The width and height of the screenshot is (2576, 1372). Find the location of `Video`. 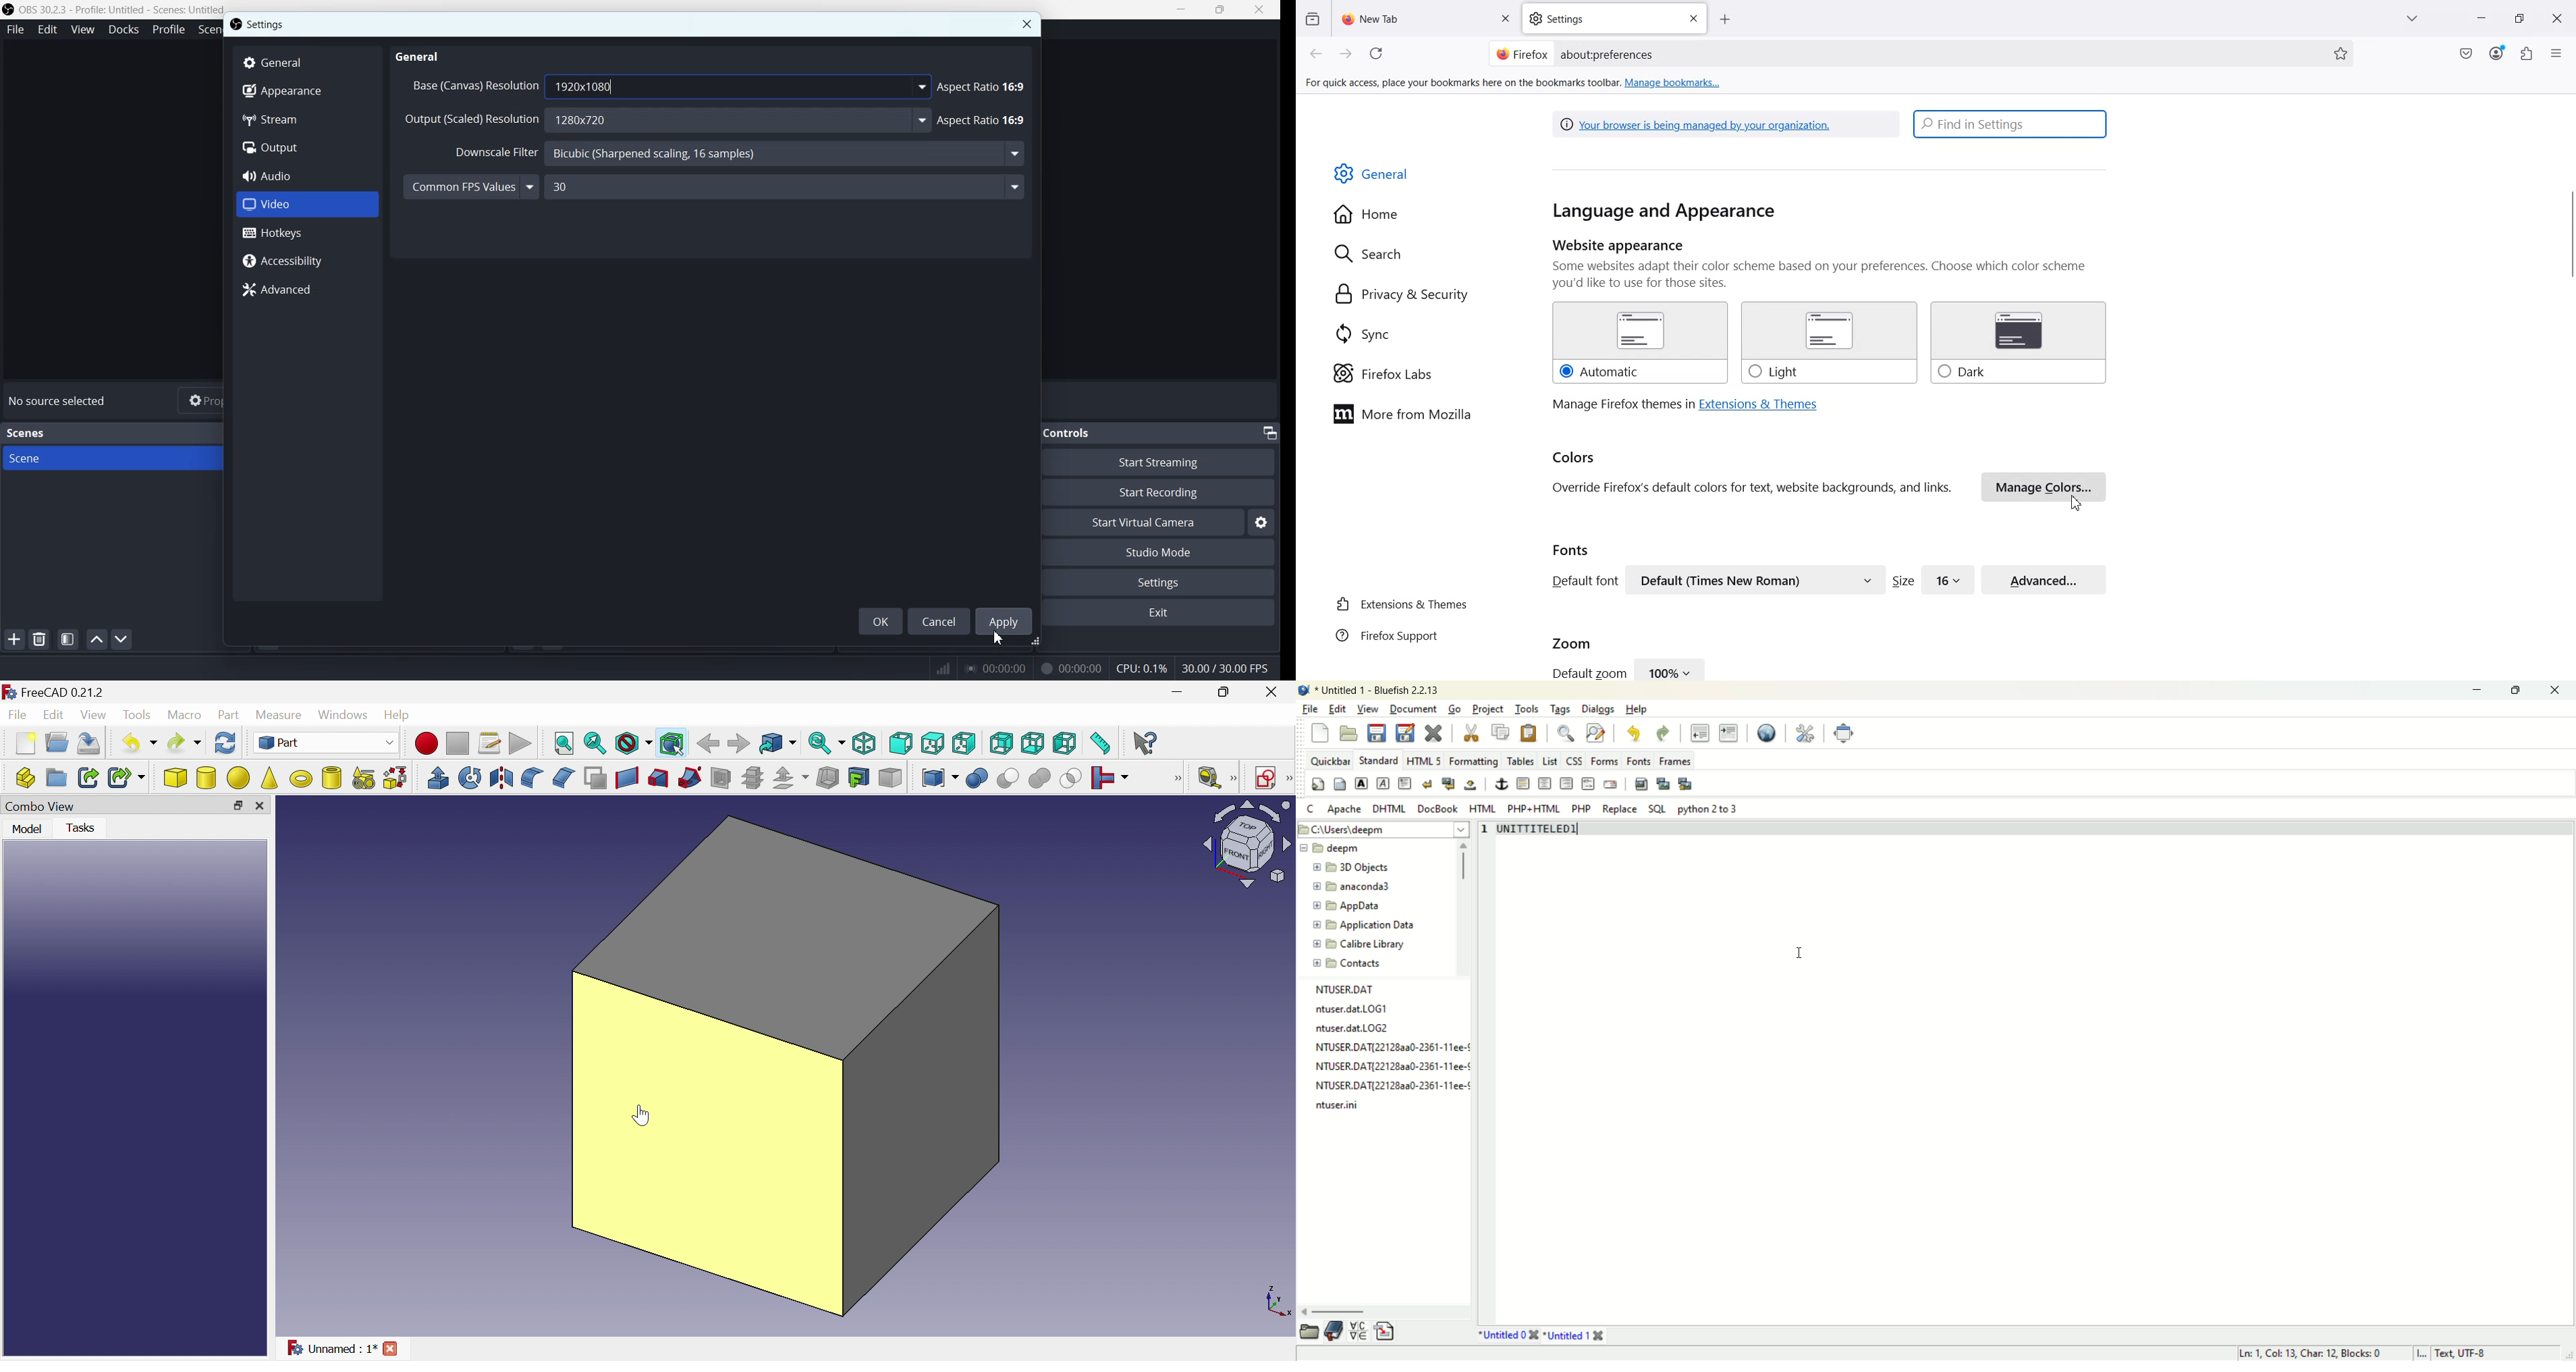

Video is located at coordinates (307, 203).